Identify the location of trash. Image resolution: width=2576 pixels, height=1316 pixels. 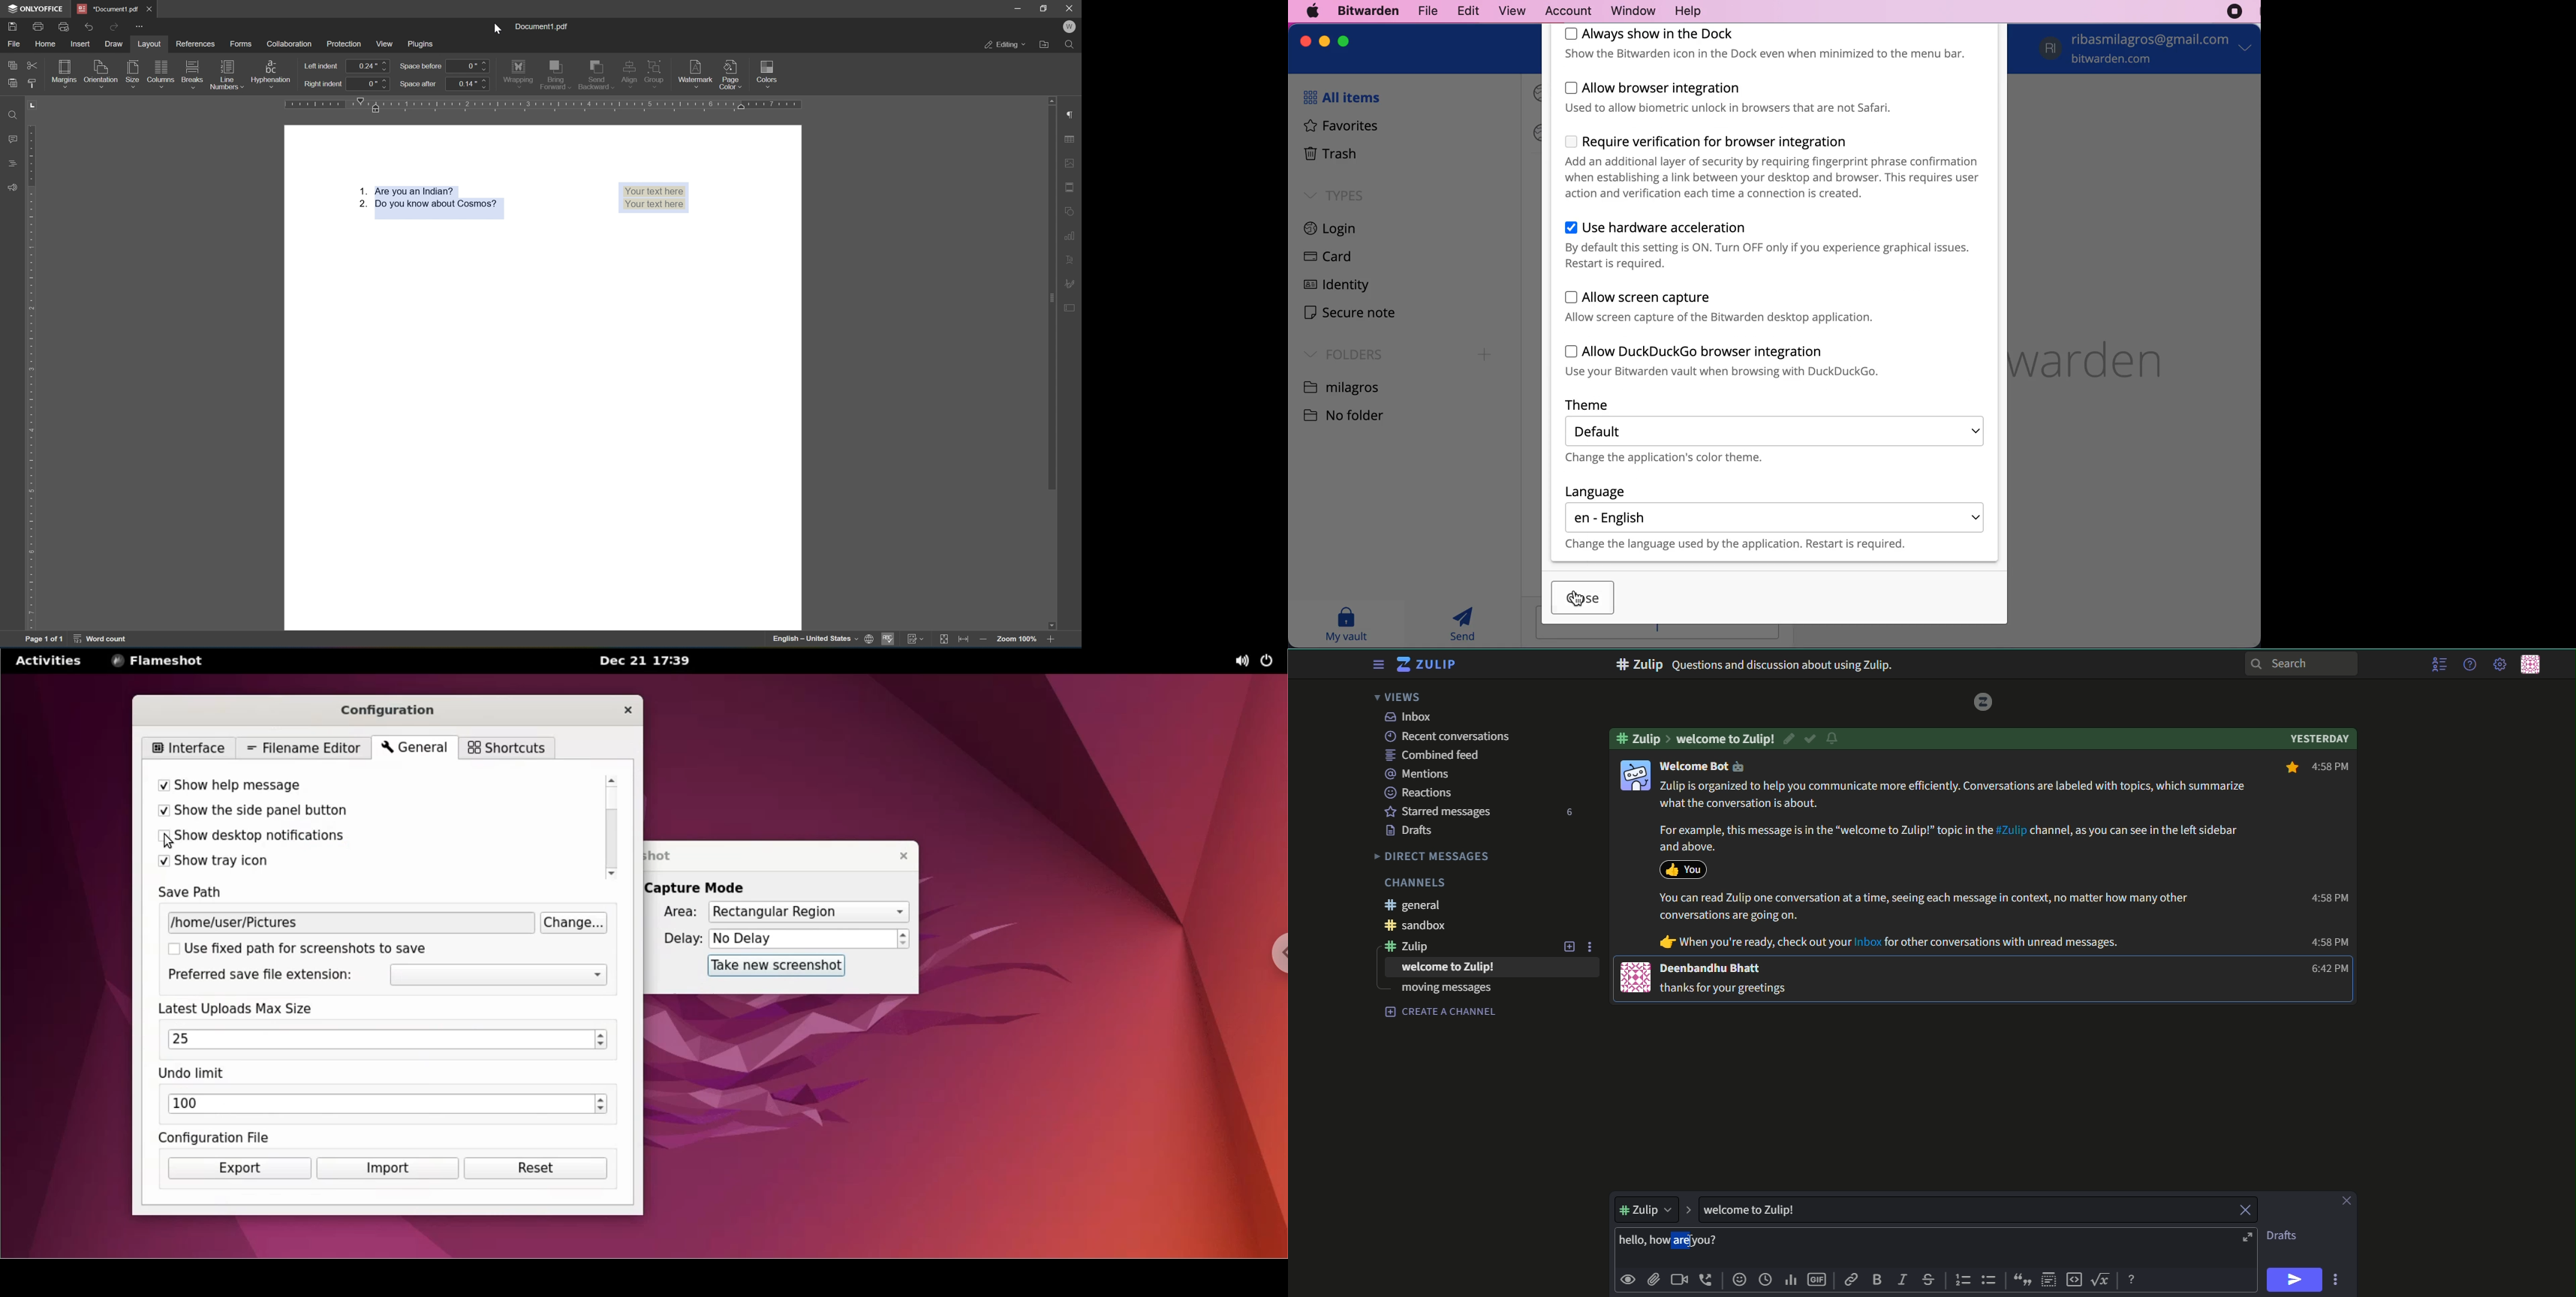
(1329, 155).